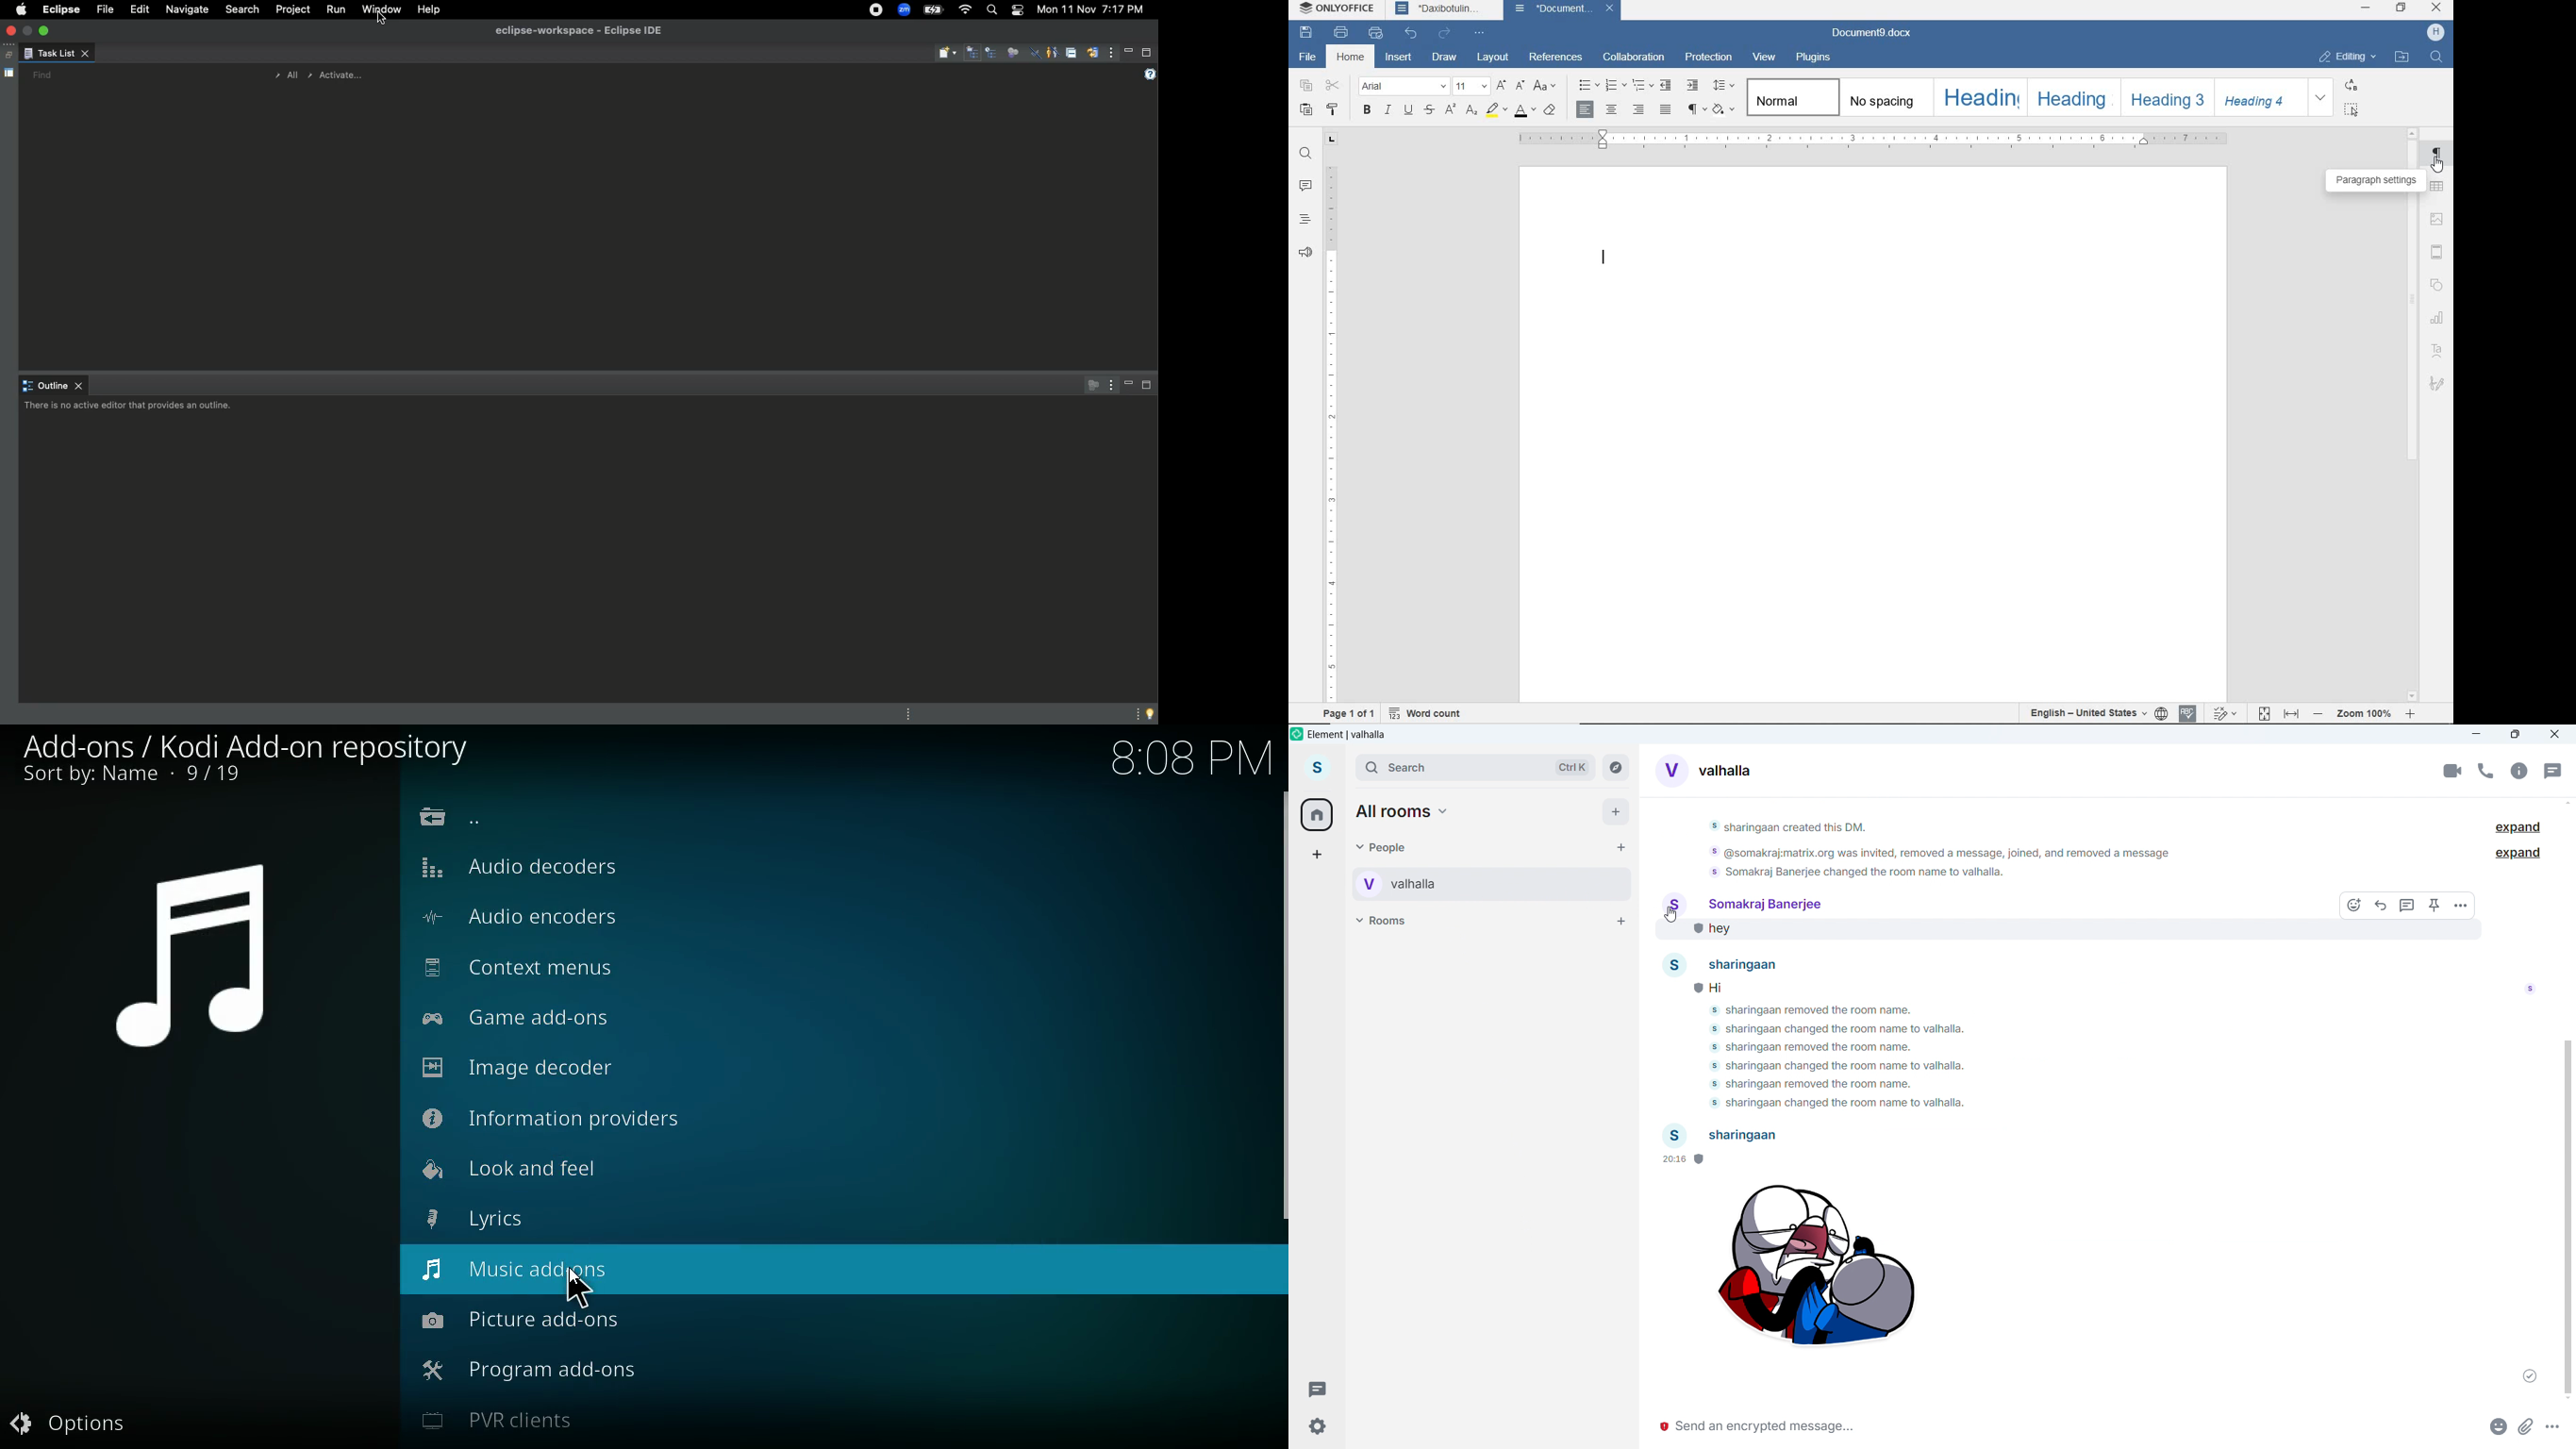 This screenshot has width=2576, height=1456. What do you see at coordinates (1616, 812) in the screenshot?
I see `Add ` at bounding box center [1616, 812].